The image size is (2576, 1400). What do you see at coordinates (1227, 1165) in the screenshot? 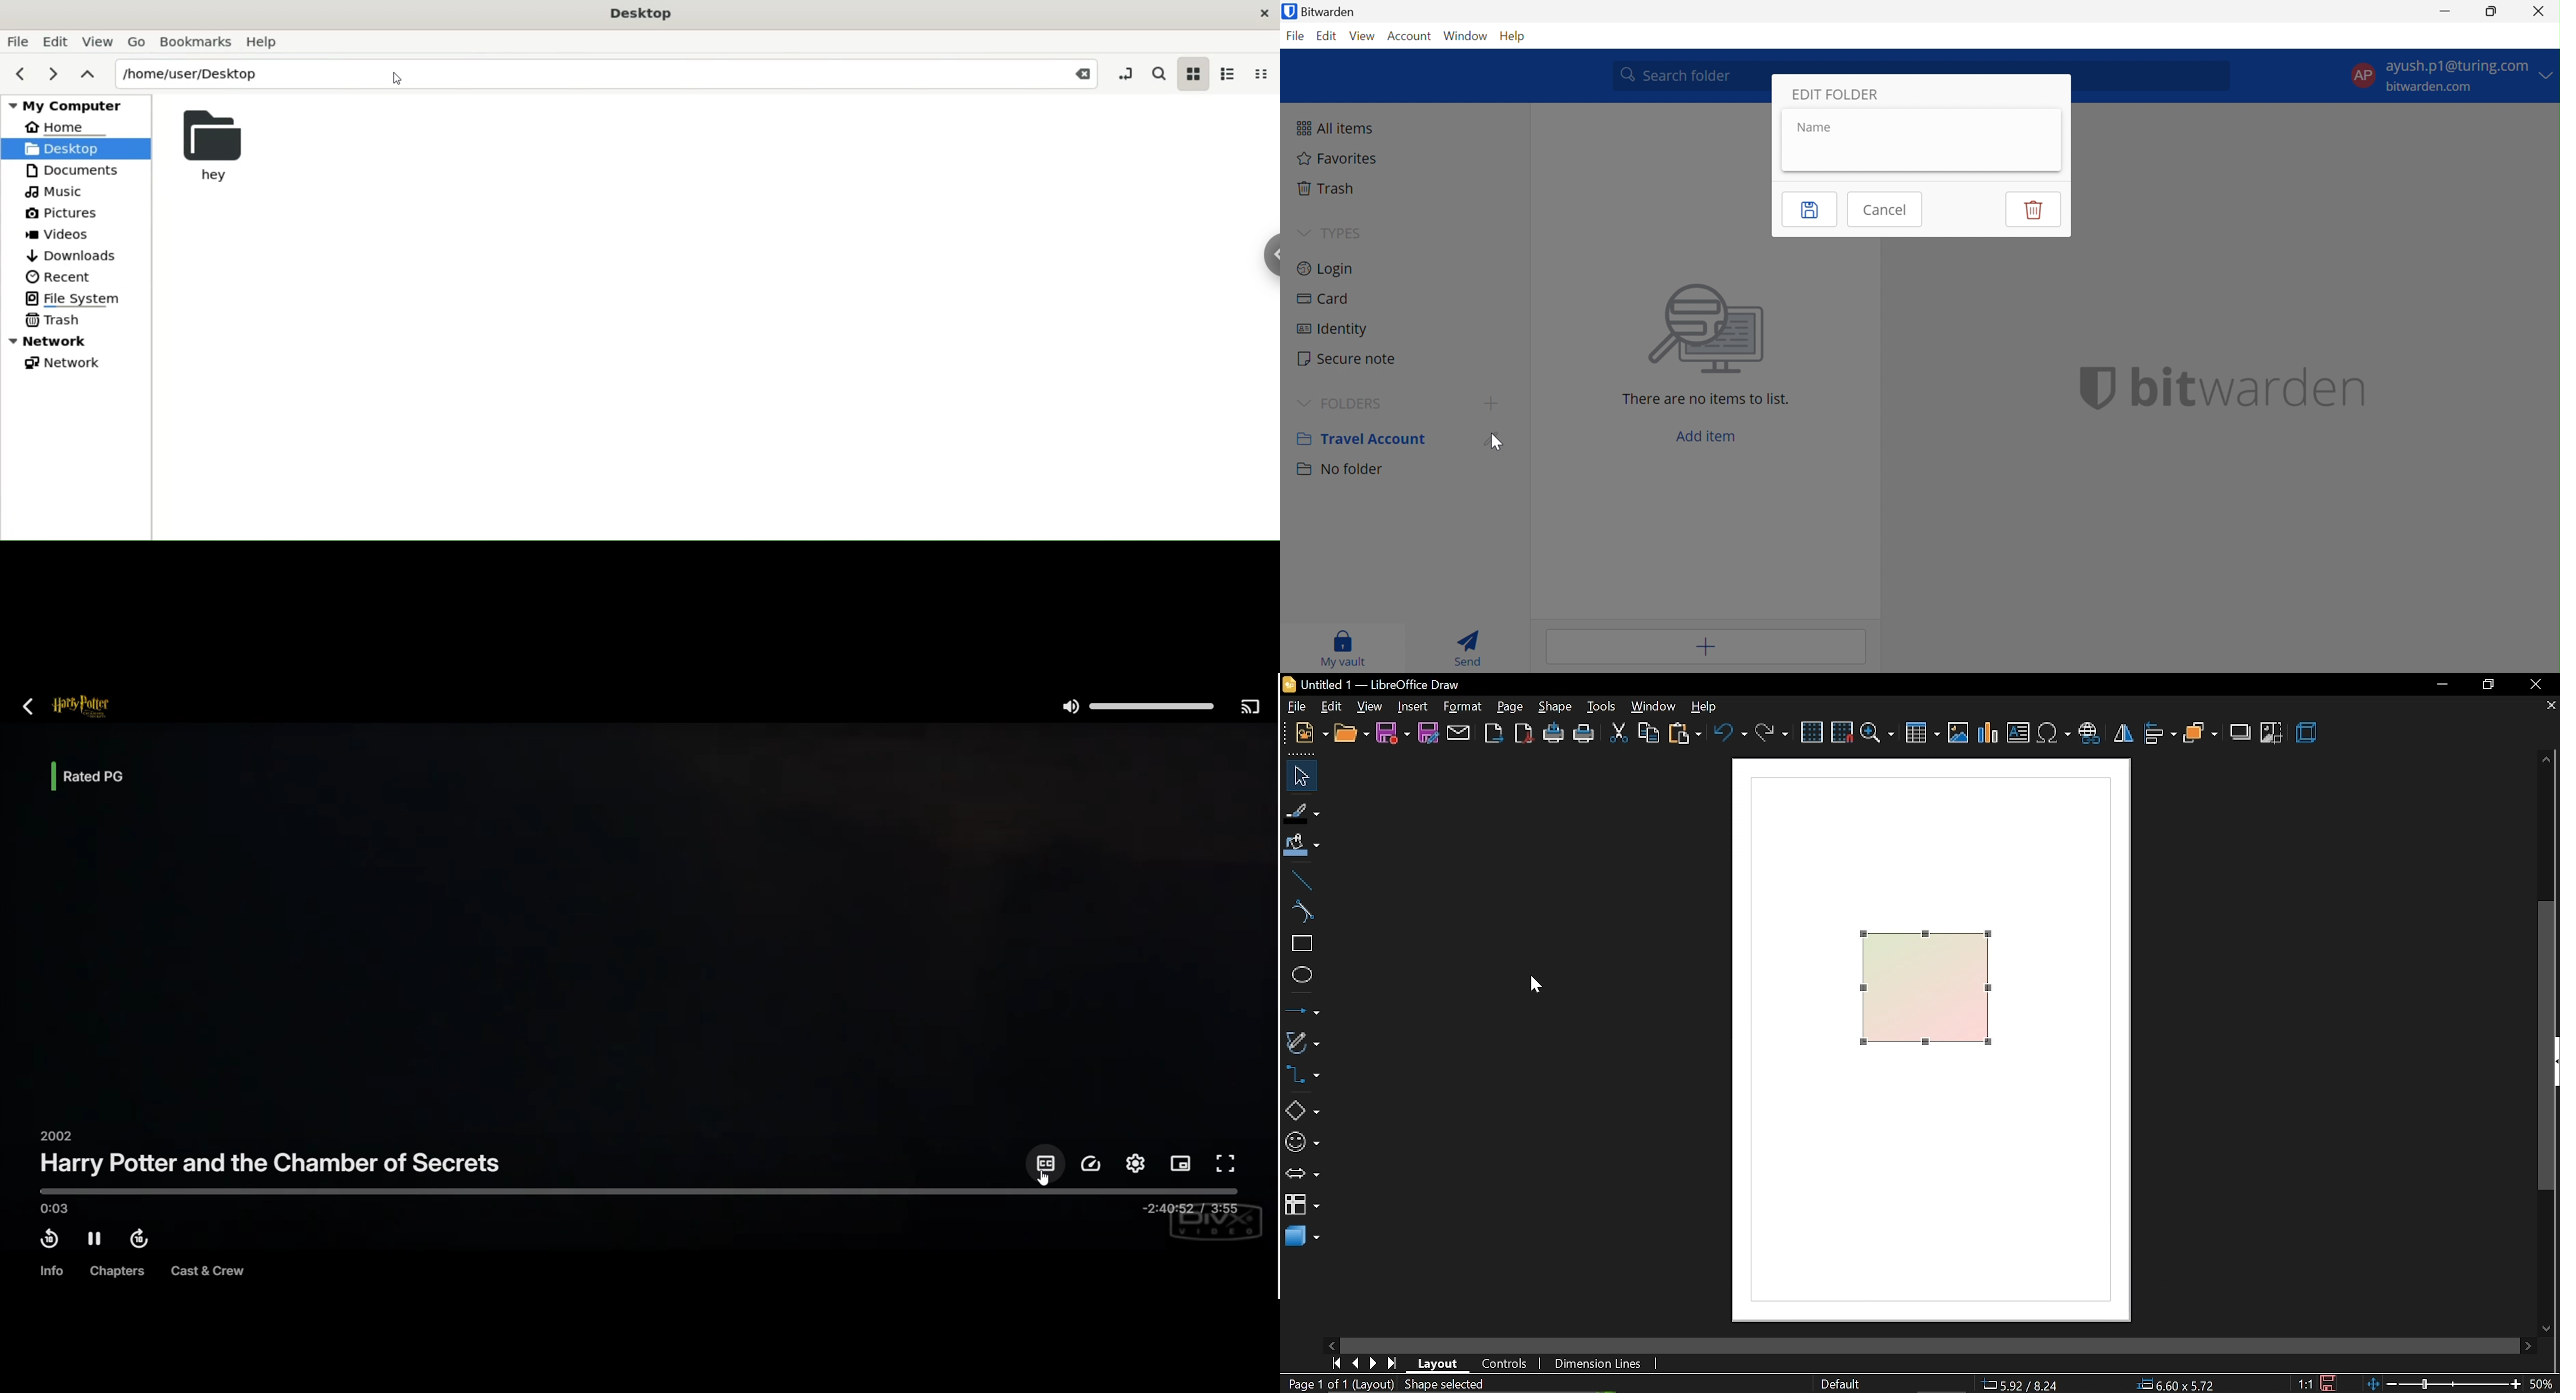
I see `Fullscreen` at bounding box center [1227, 1165].